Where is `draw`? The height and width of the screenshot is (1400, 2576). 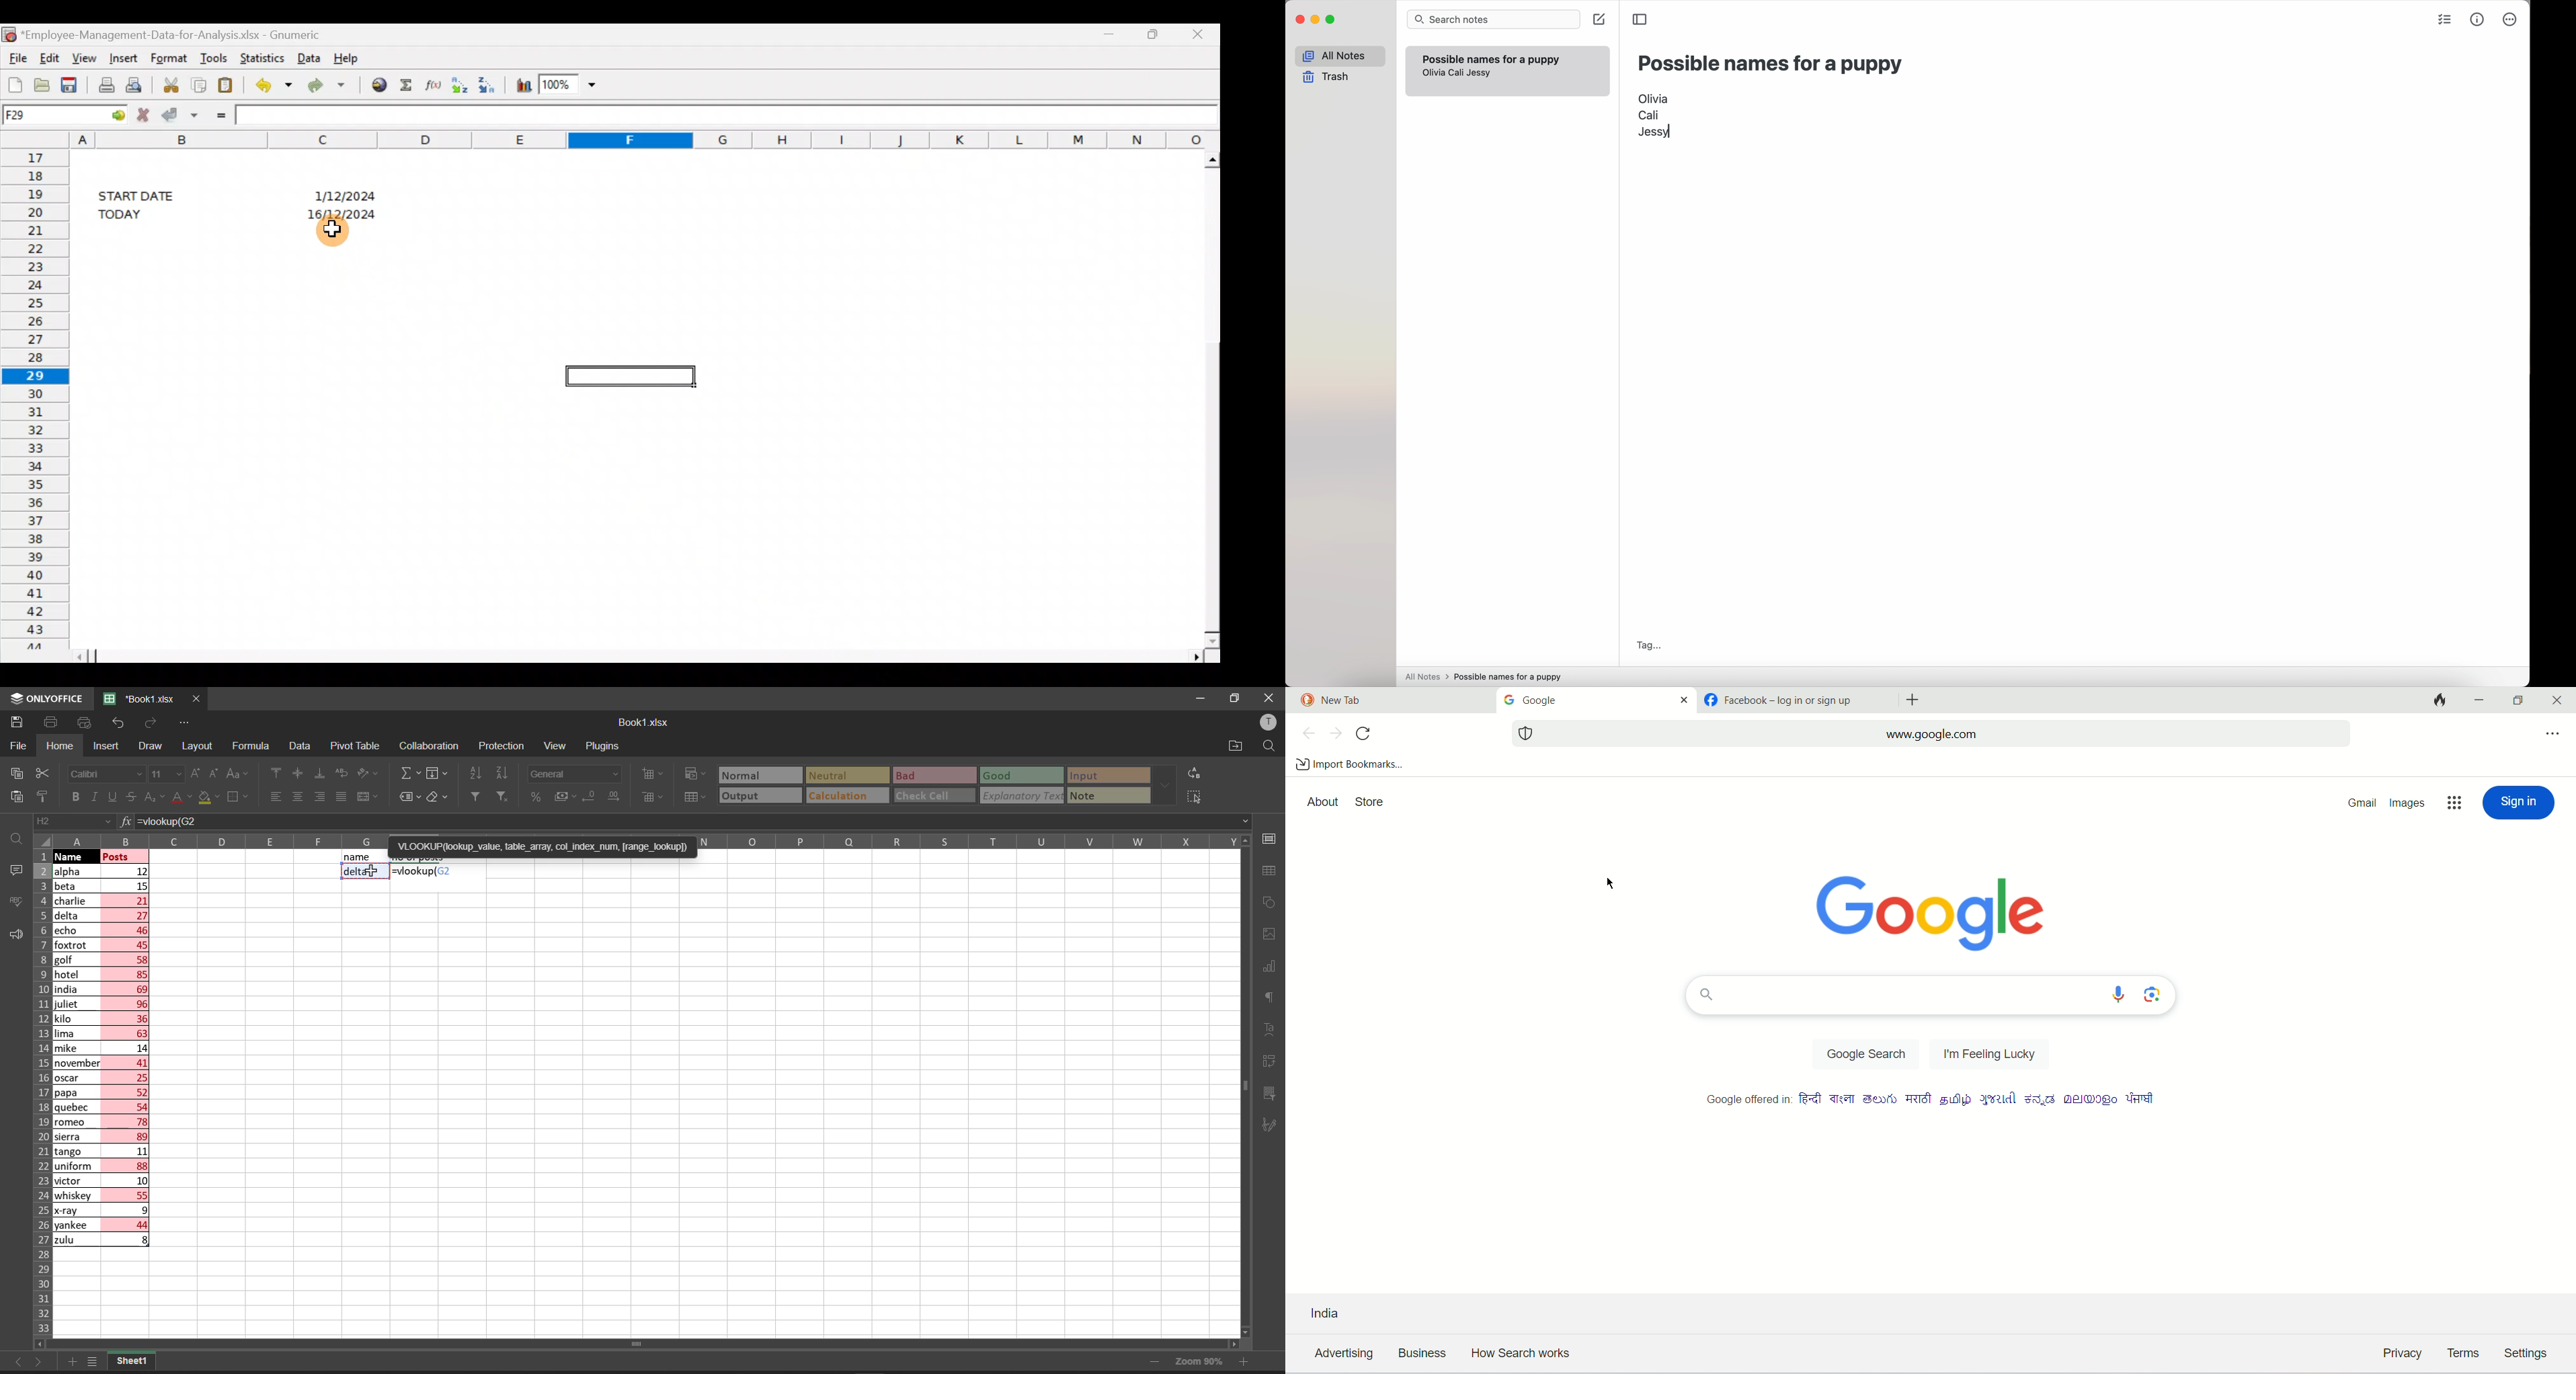 draw is located at coordinates (148, 746).